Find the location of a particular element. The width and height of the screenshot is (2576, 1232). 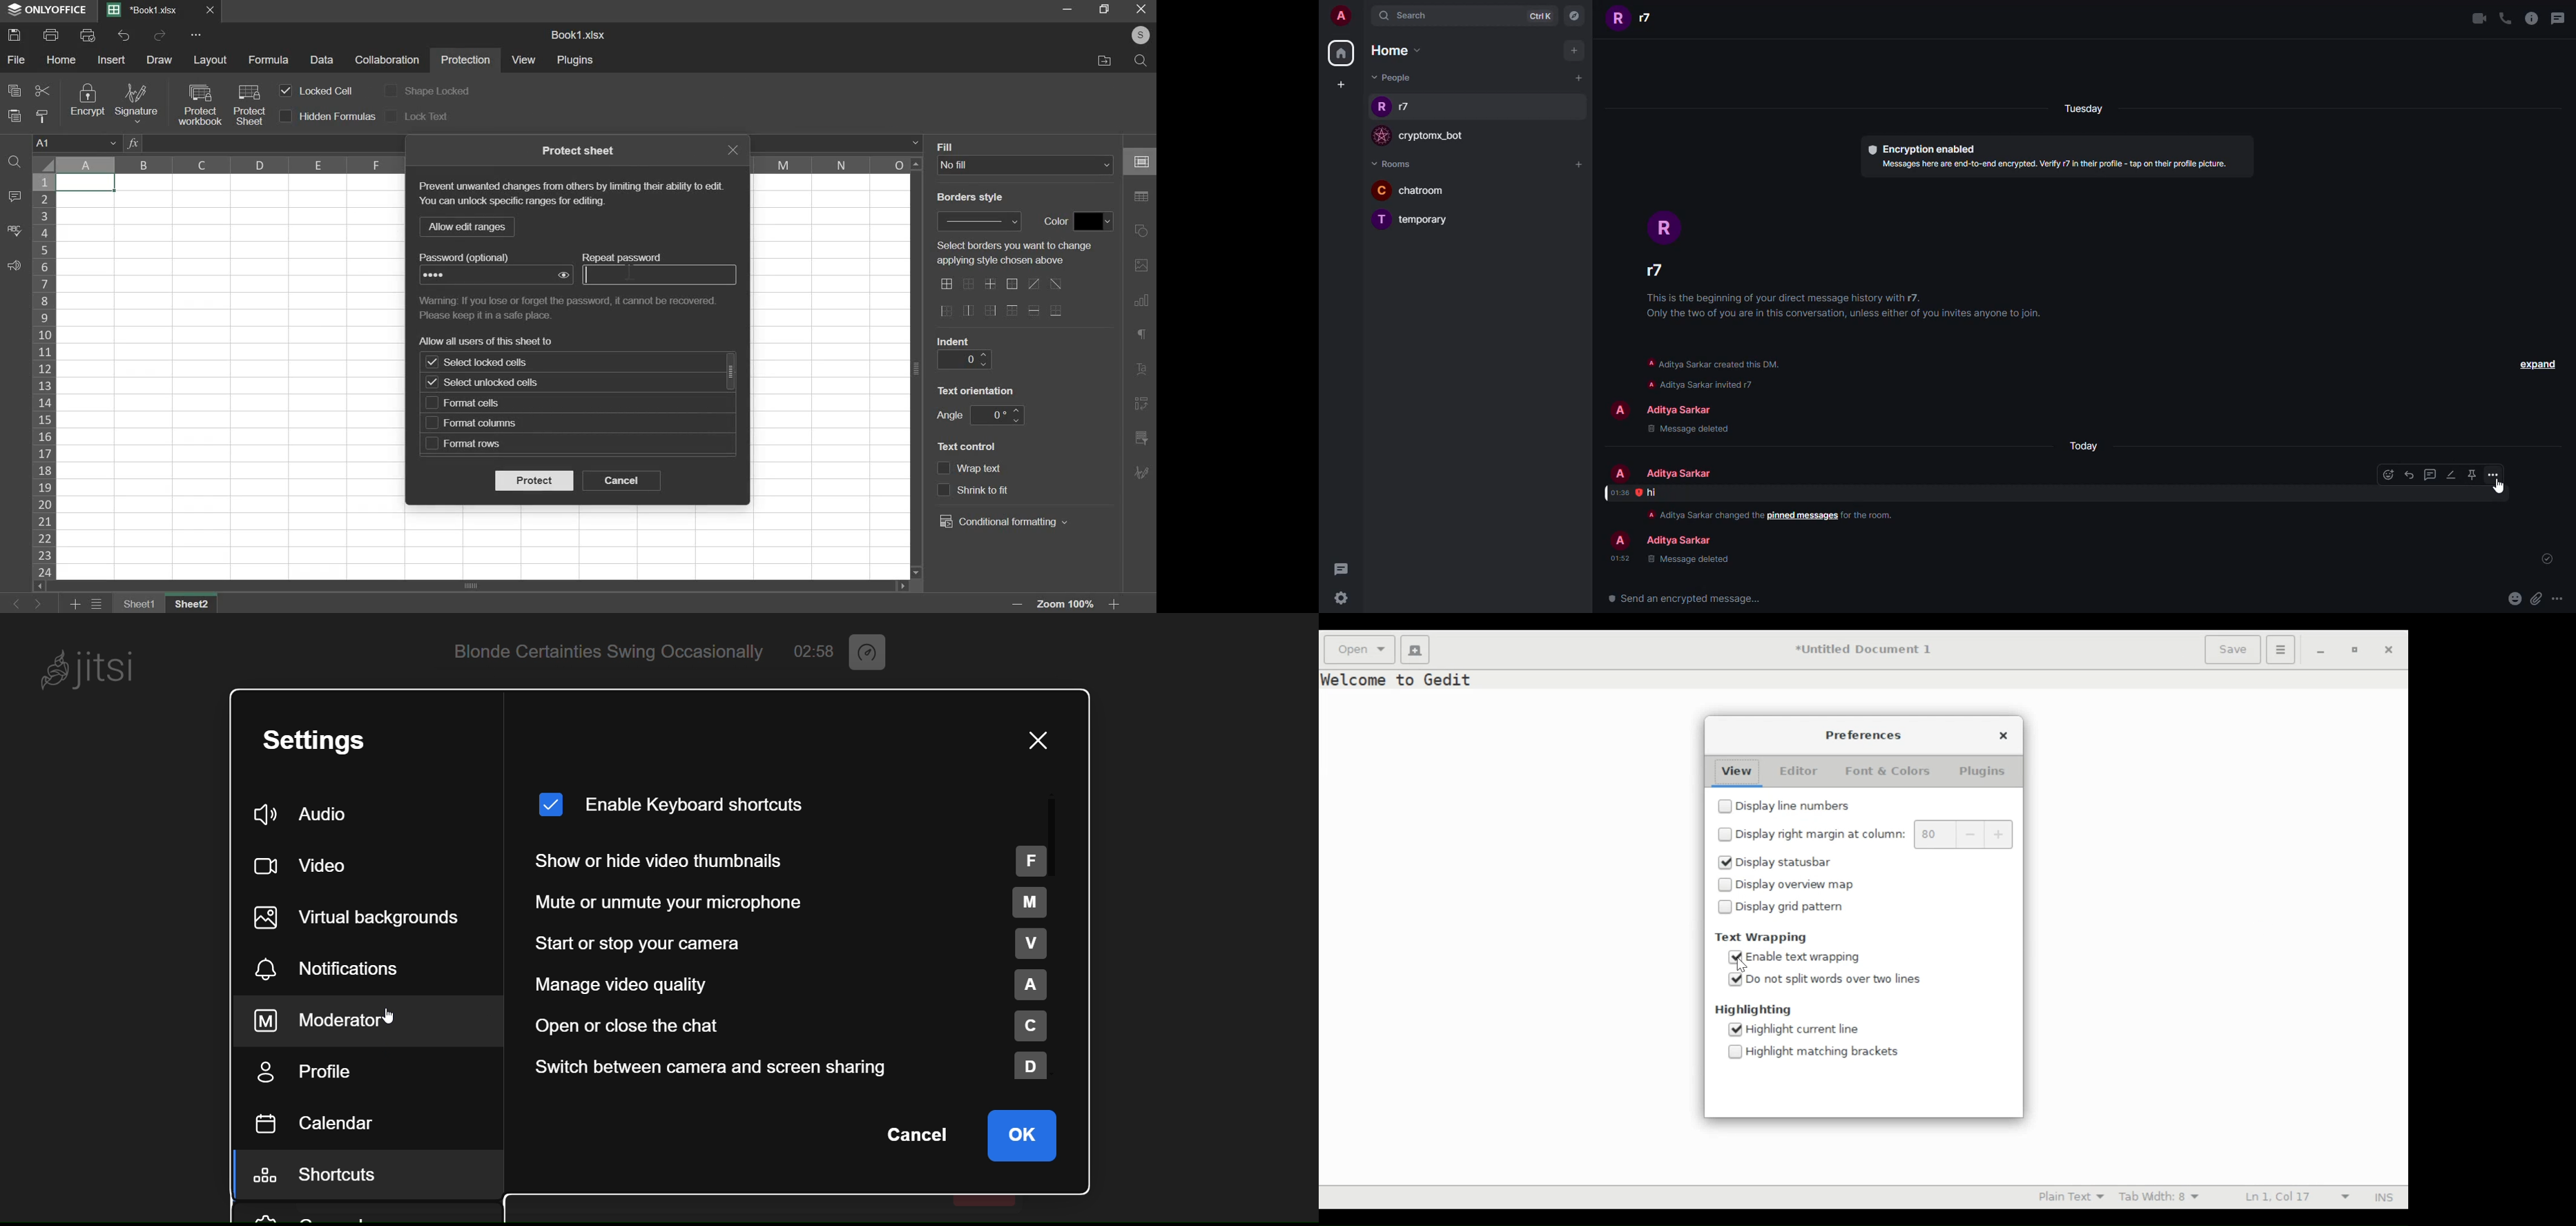

shape locked is located at coordinates (437, 92).